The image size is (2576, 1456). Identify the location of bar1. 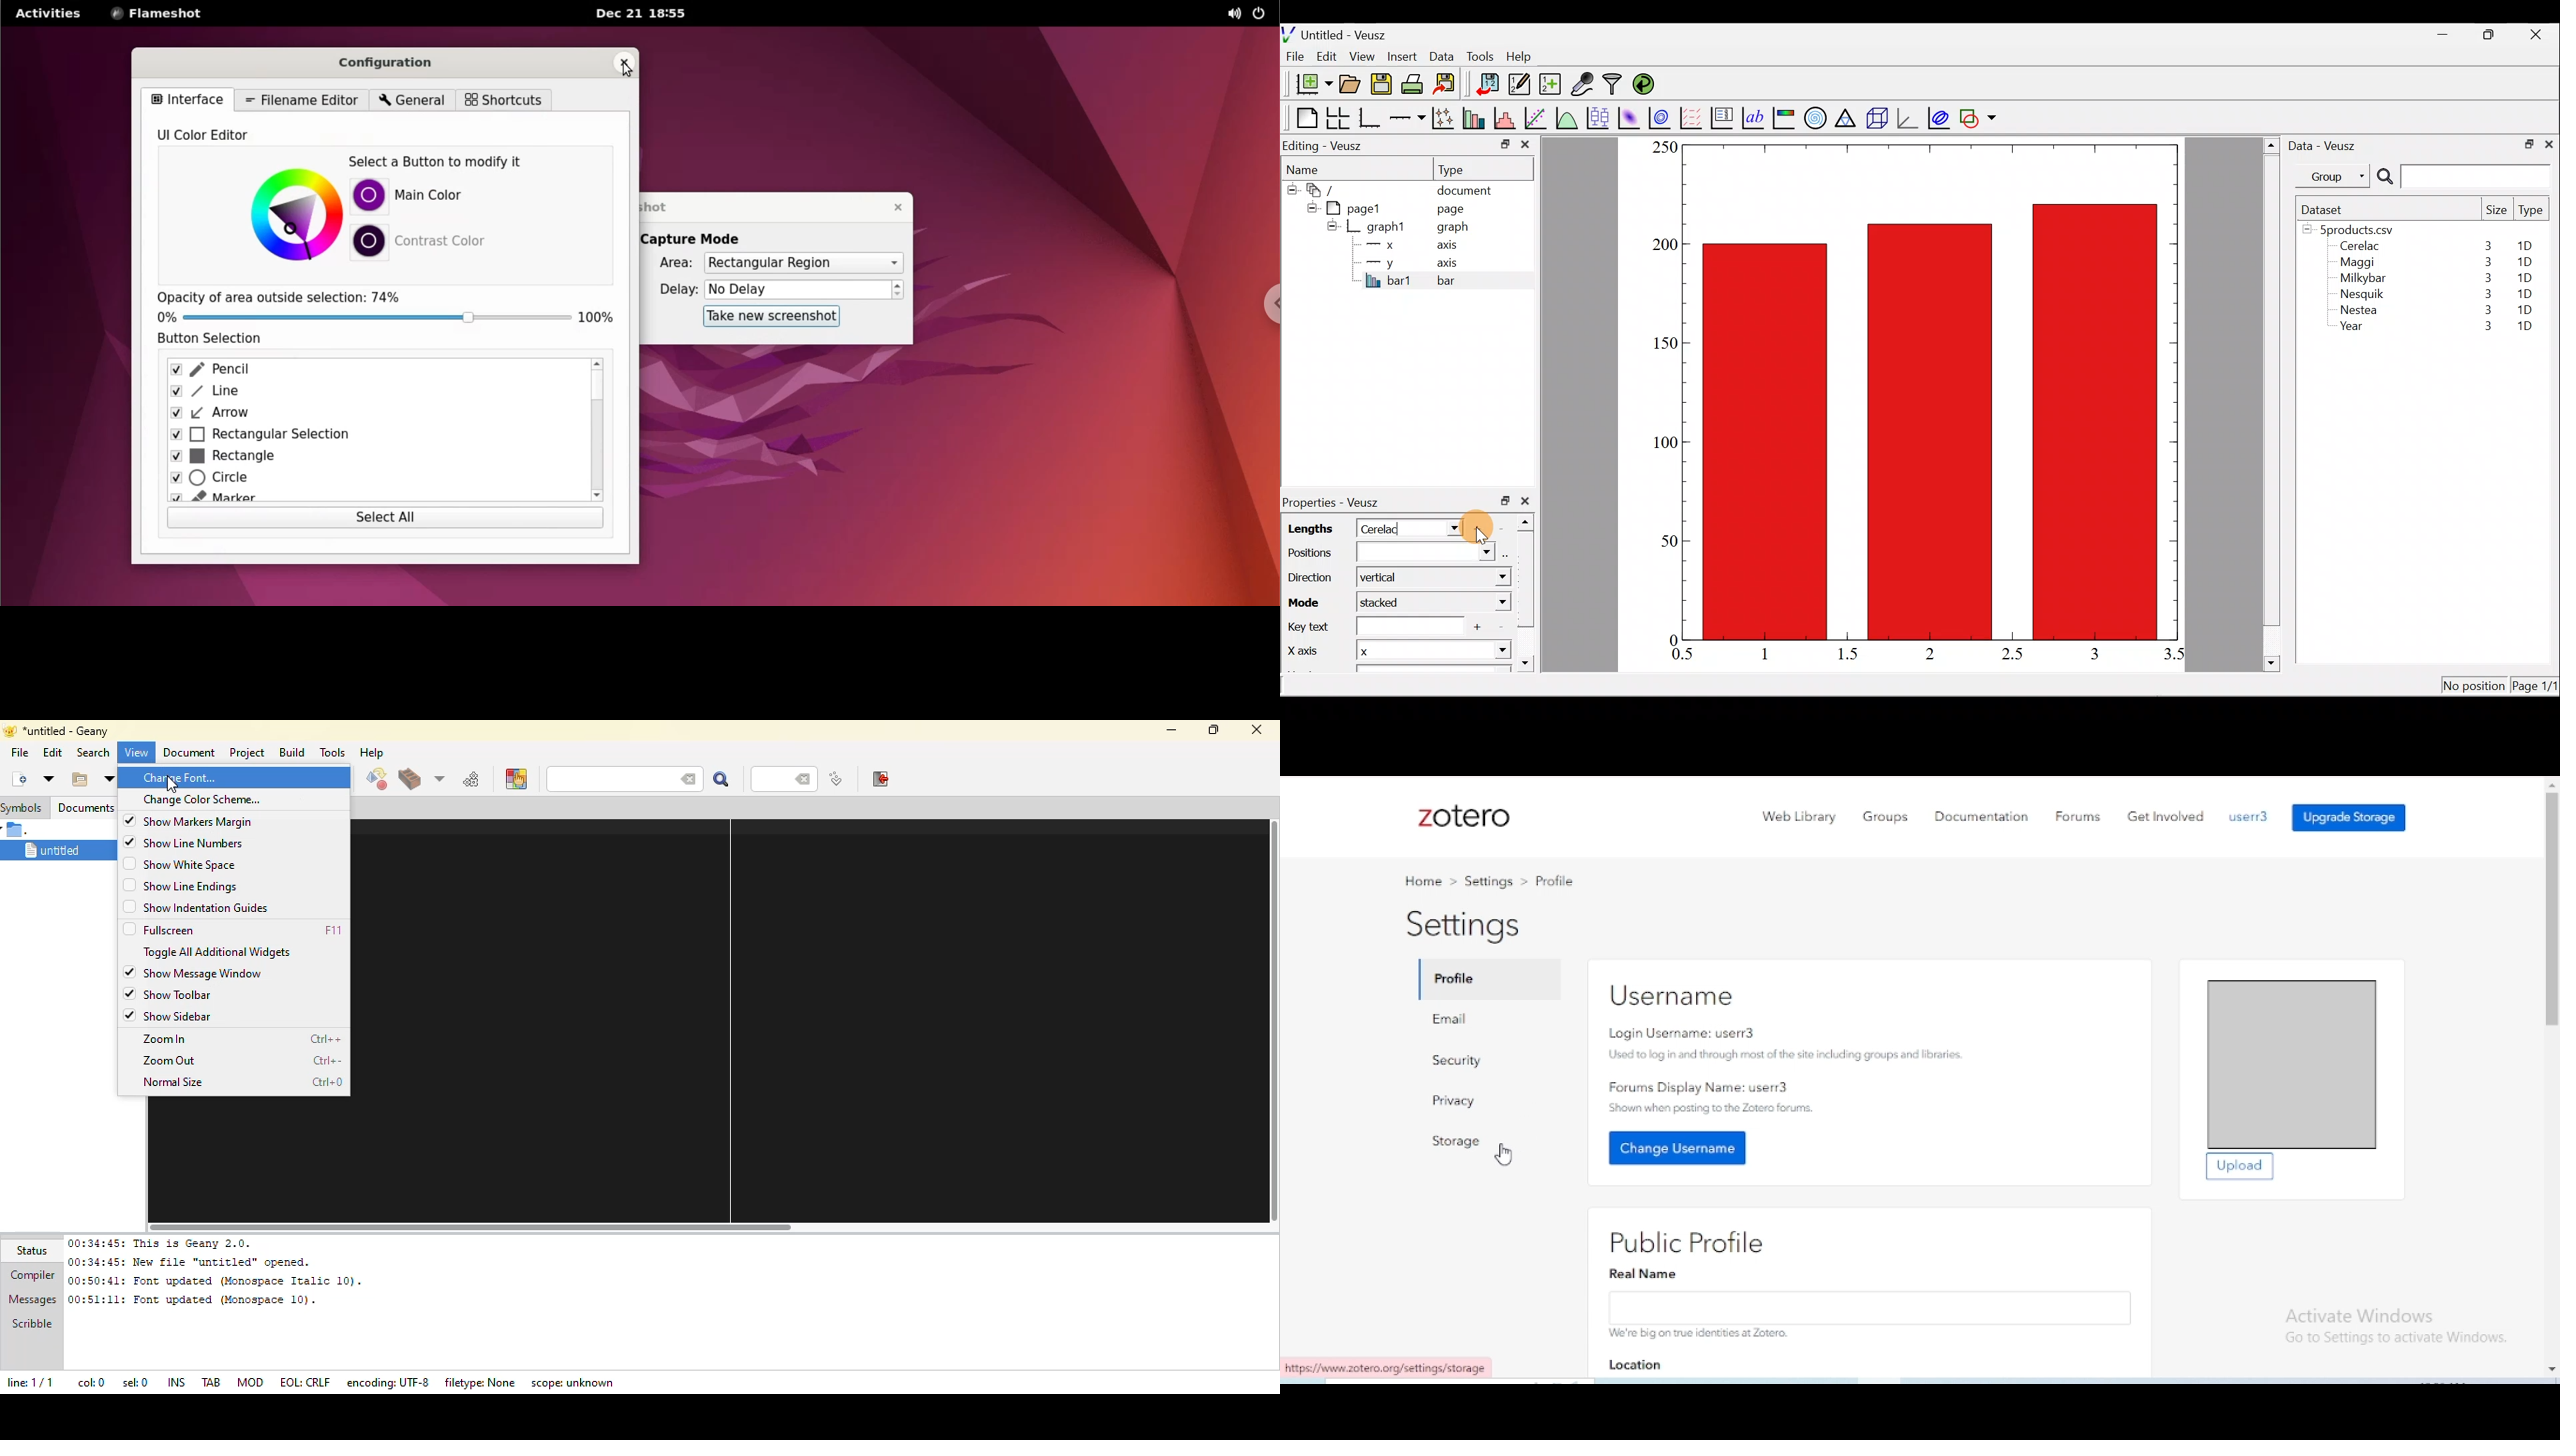
(1389, 280).